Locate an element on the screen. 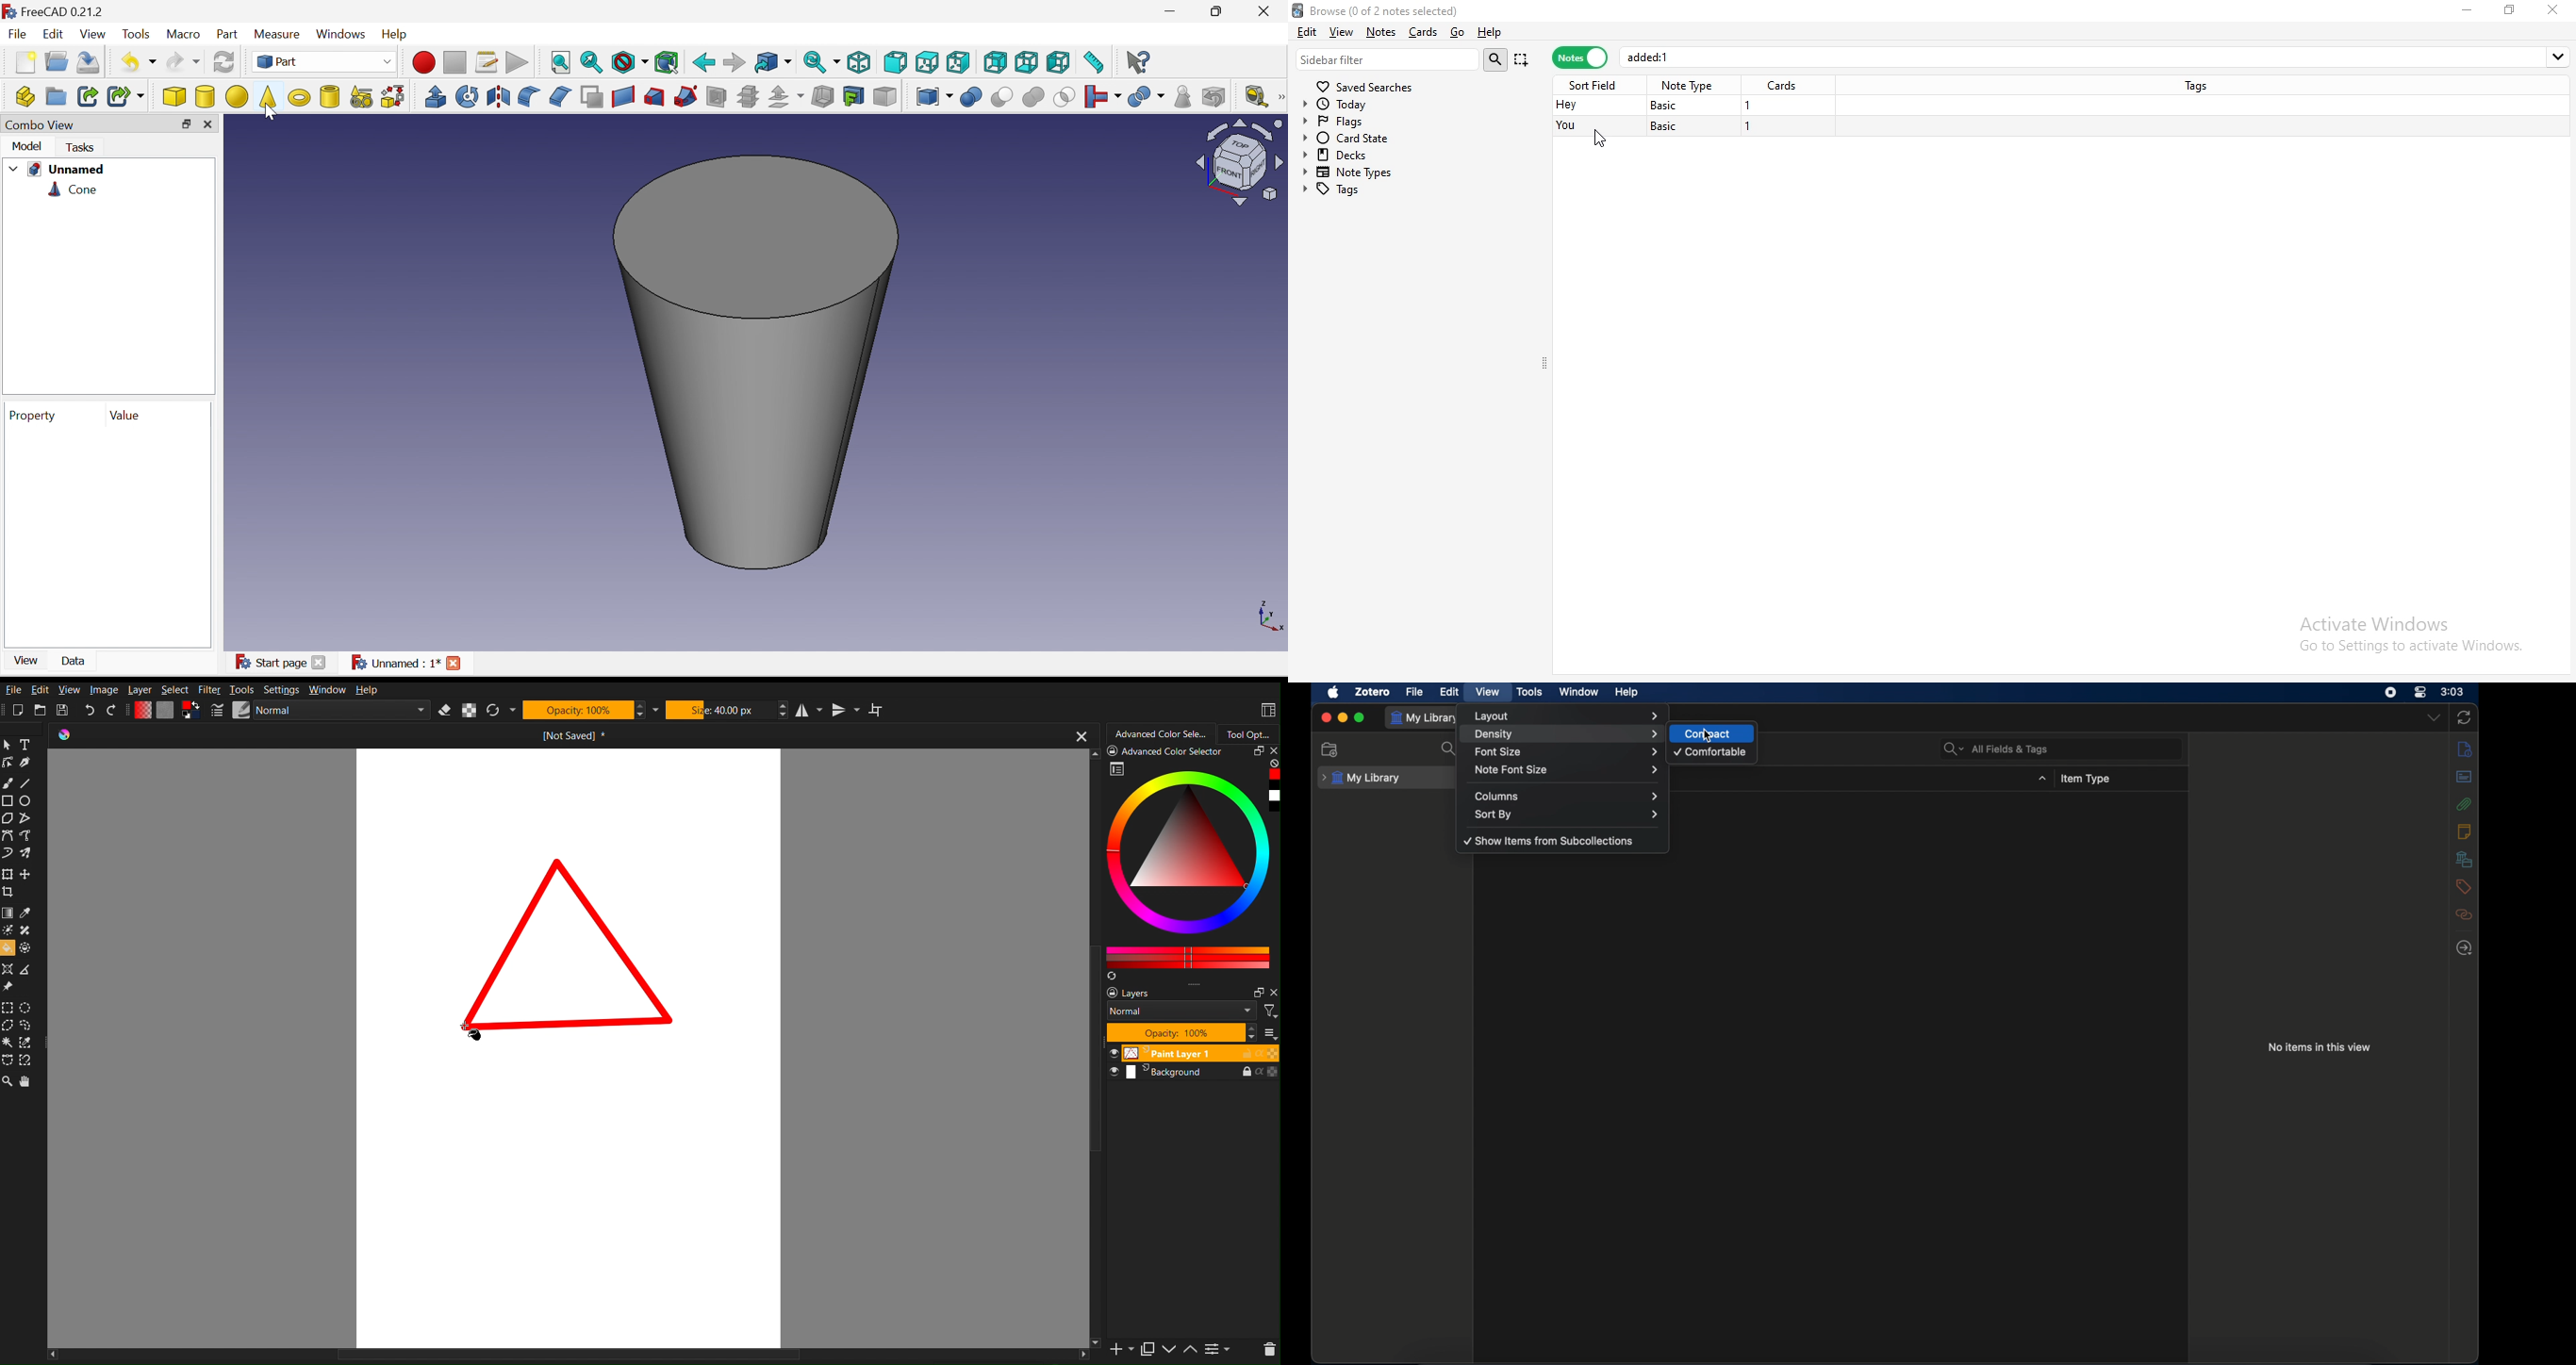 This screenshot has width=2576, height=1372. browse is located at coordinates (1412, 8).